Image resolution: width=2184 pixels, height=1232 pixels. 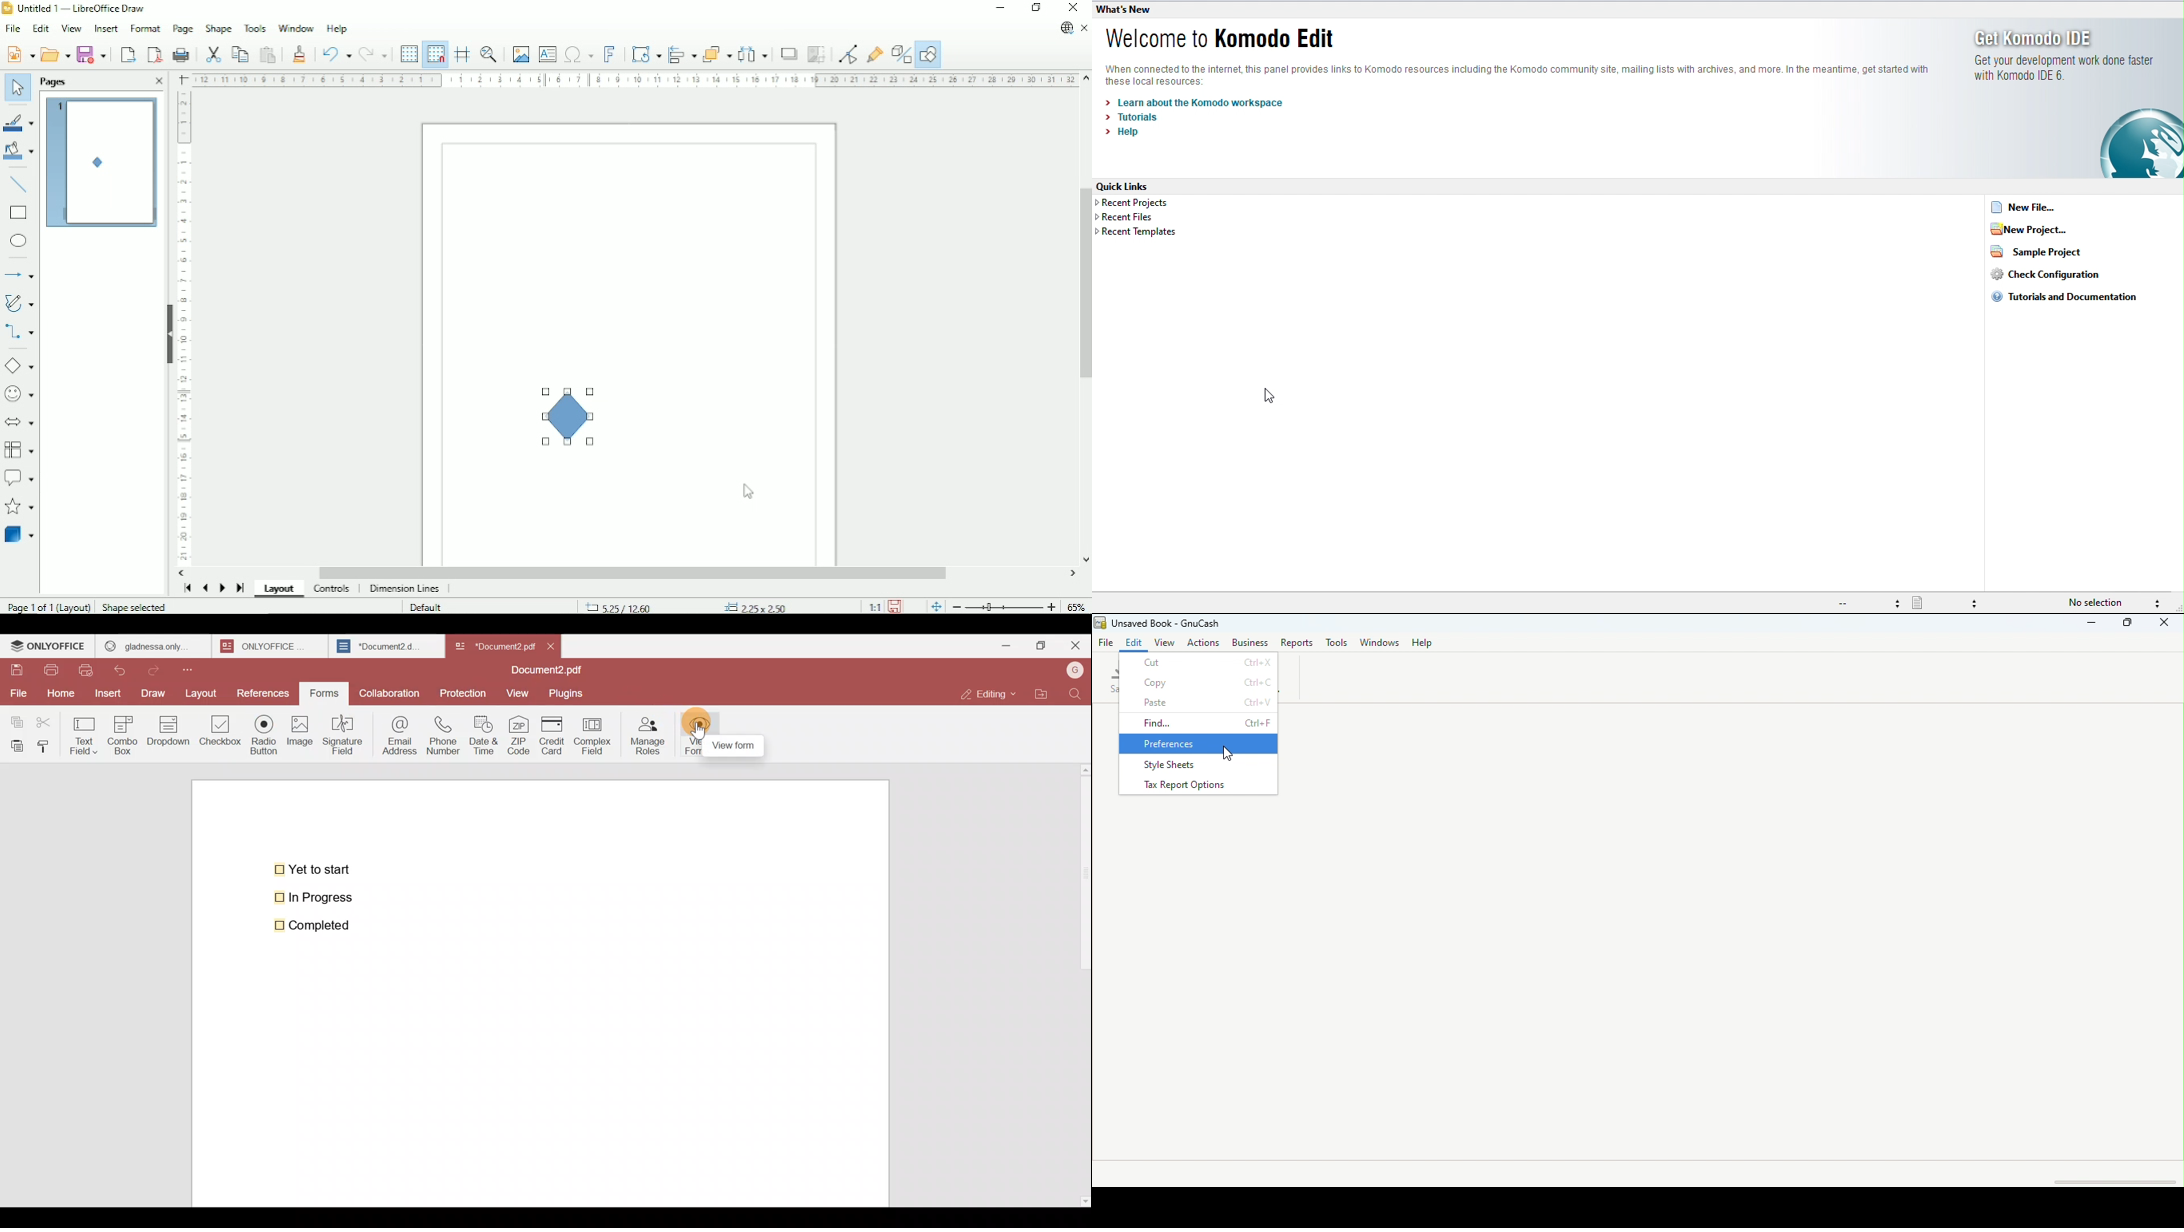 I want to click on Dropdown, so click(x=171, y=736).